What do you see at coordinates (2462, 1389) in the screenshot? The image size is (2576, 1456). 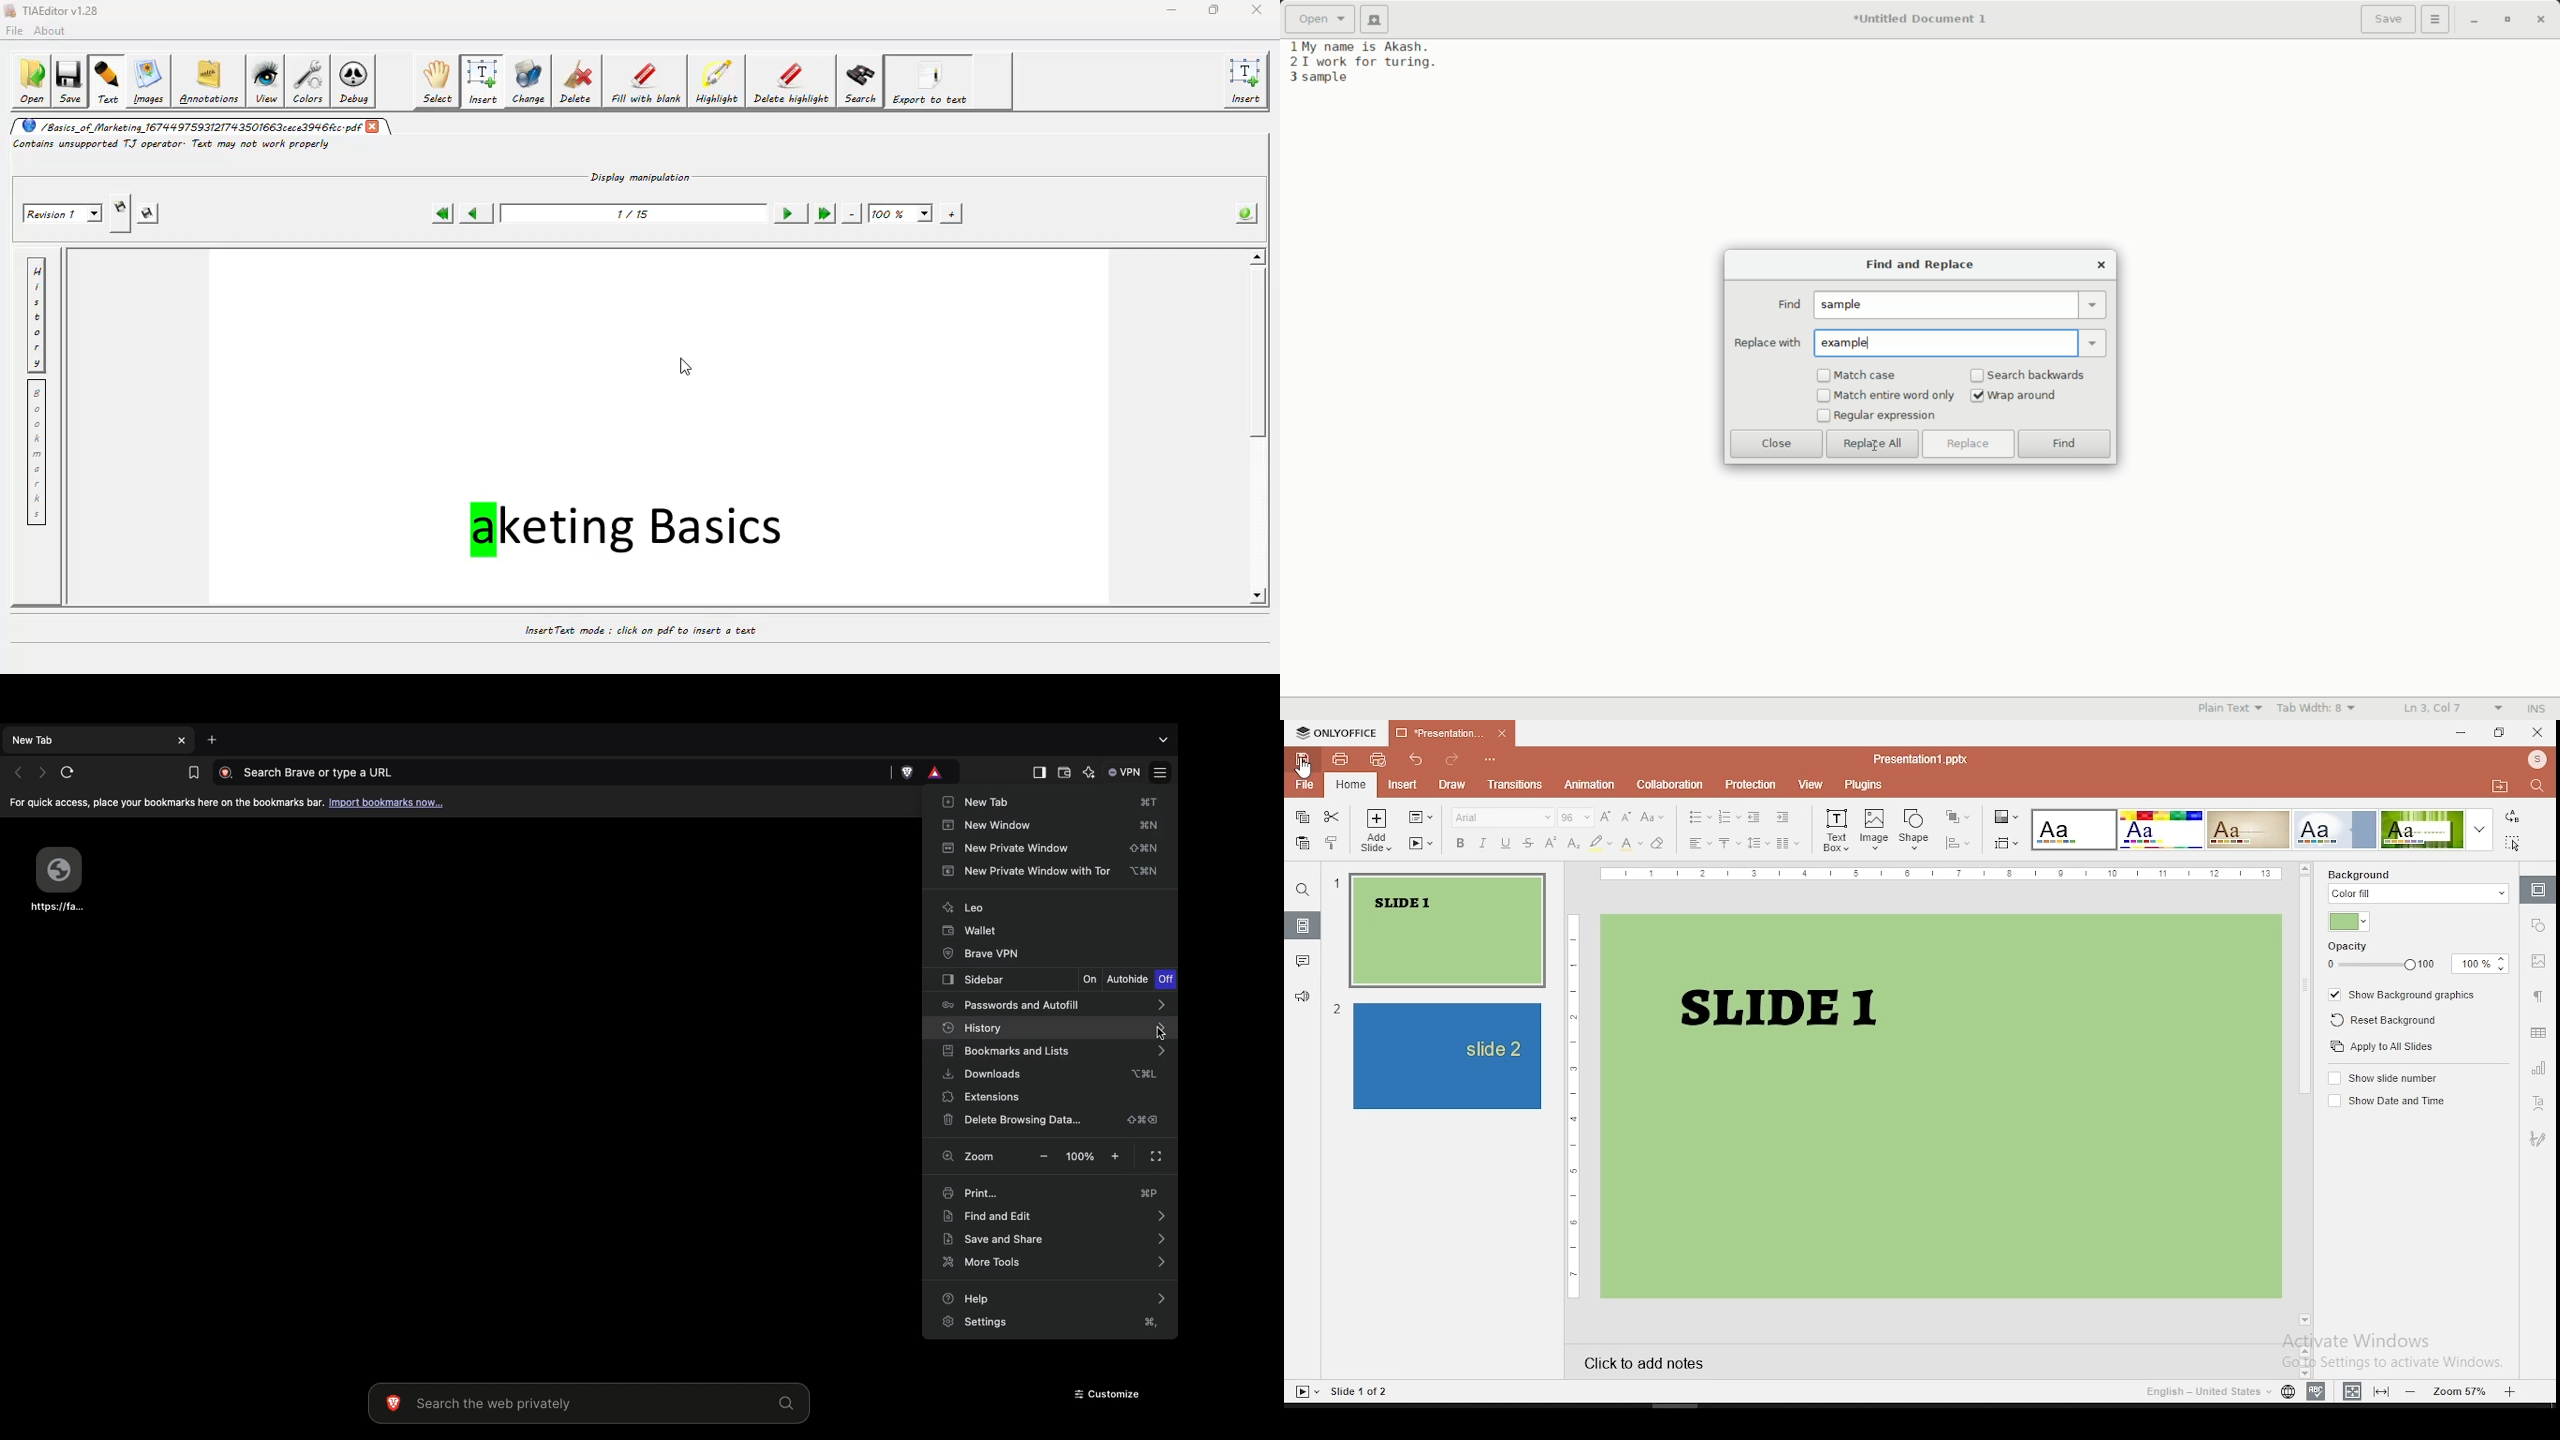 I see `zoom in/zoom out` at bounding box center [2462, 1389].